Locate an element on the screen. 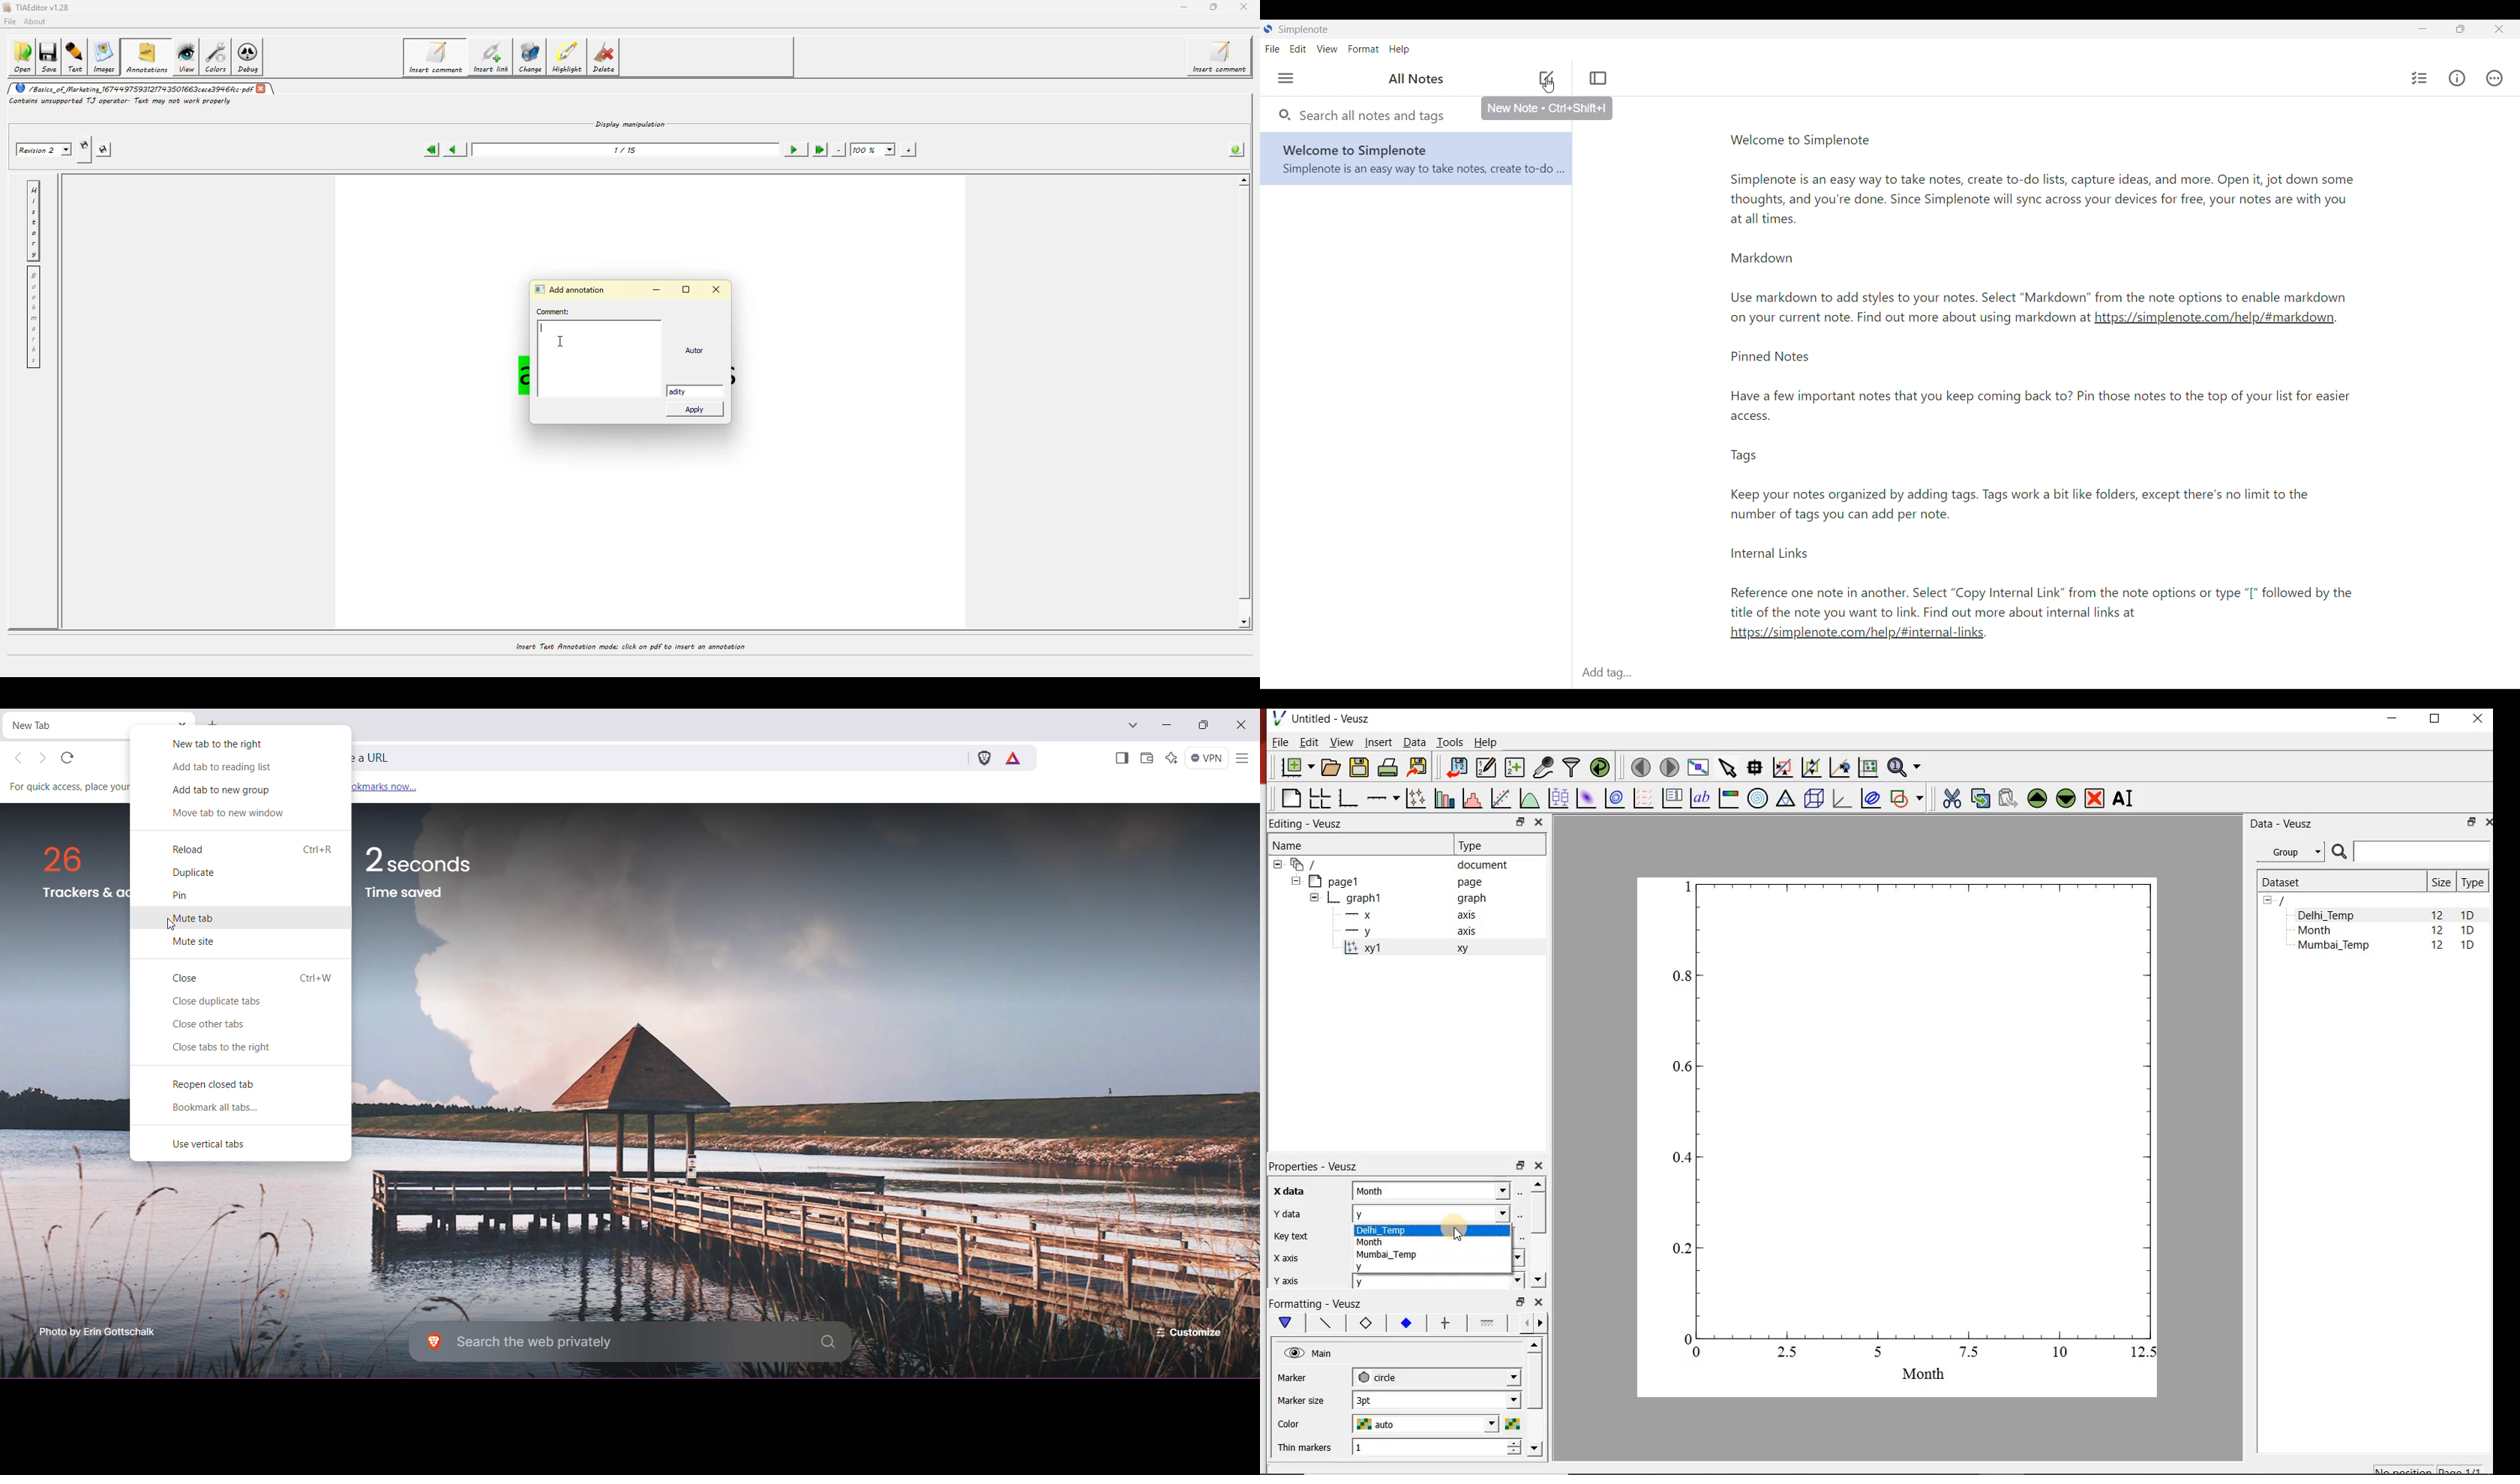 Image resolution: width=2520 pixels, height=1484 pixels. Link2 is located at coordinates (1857, 633).